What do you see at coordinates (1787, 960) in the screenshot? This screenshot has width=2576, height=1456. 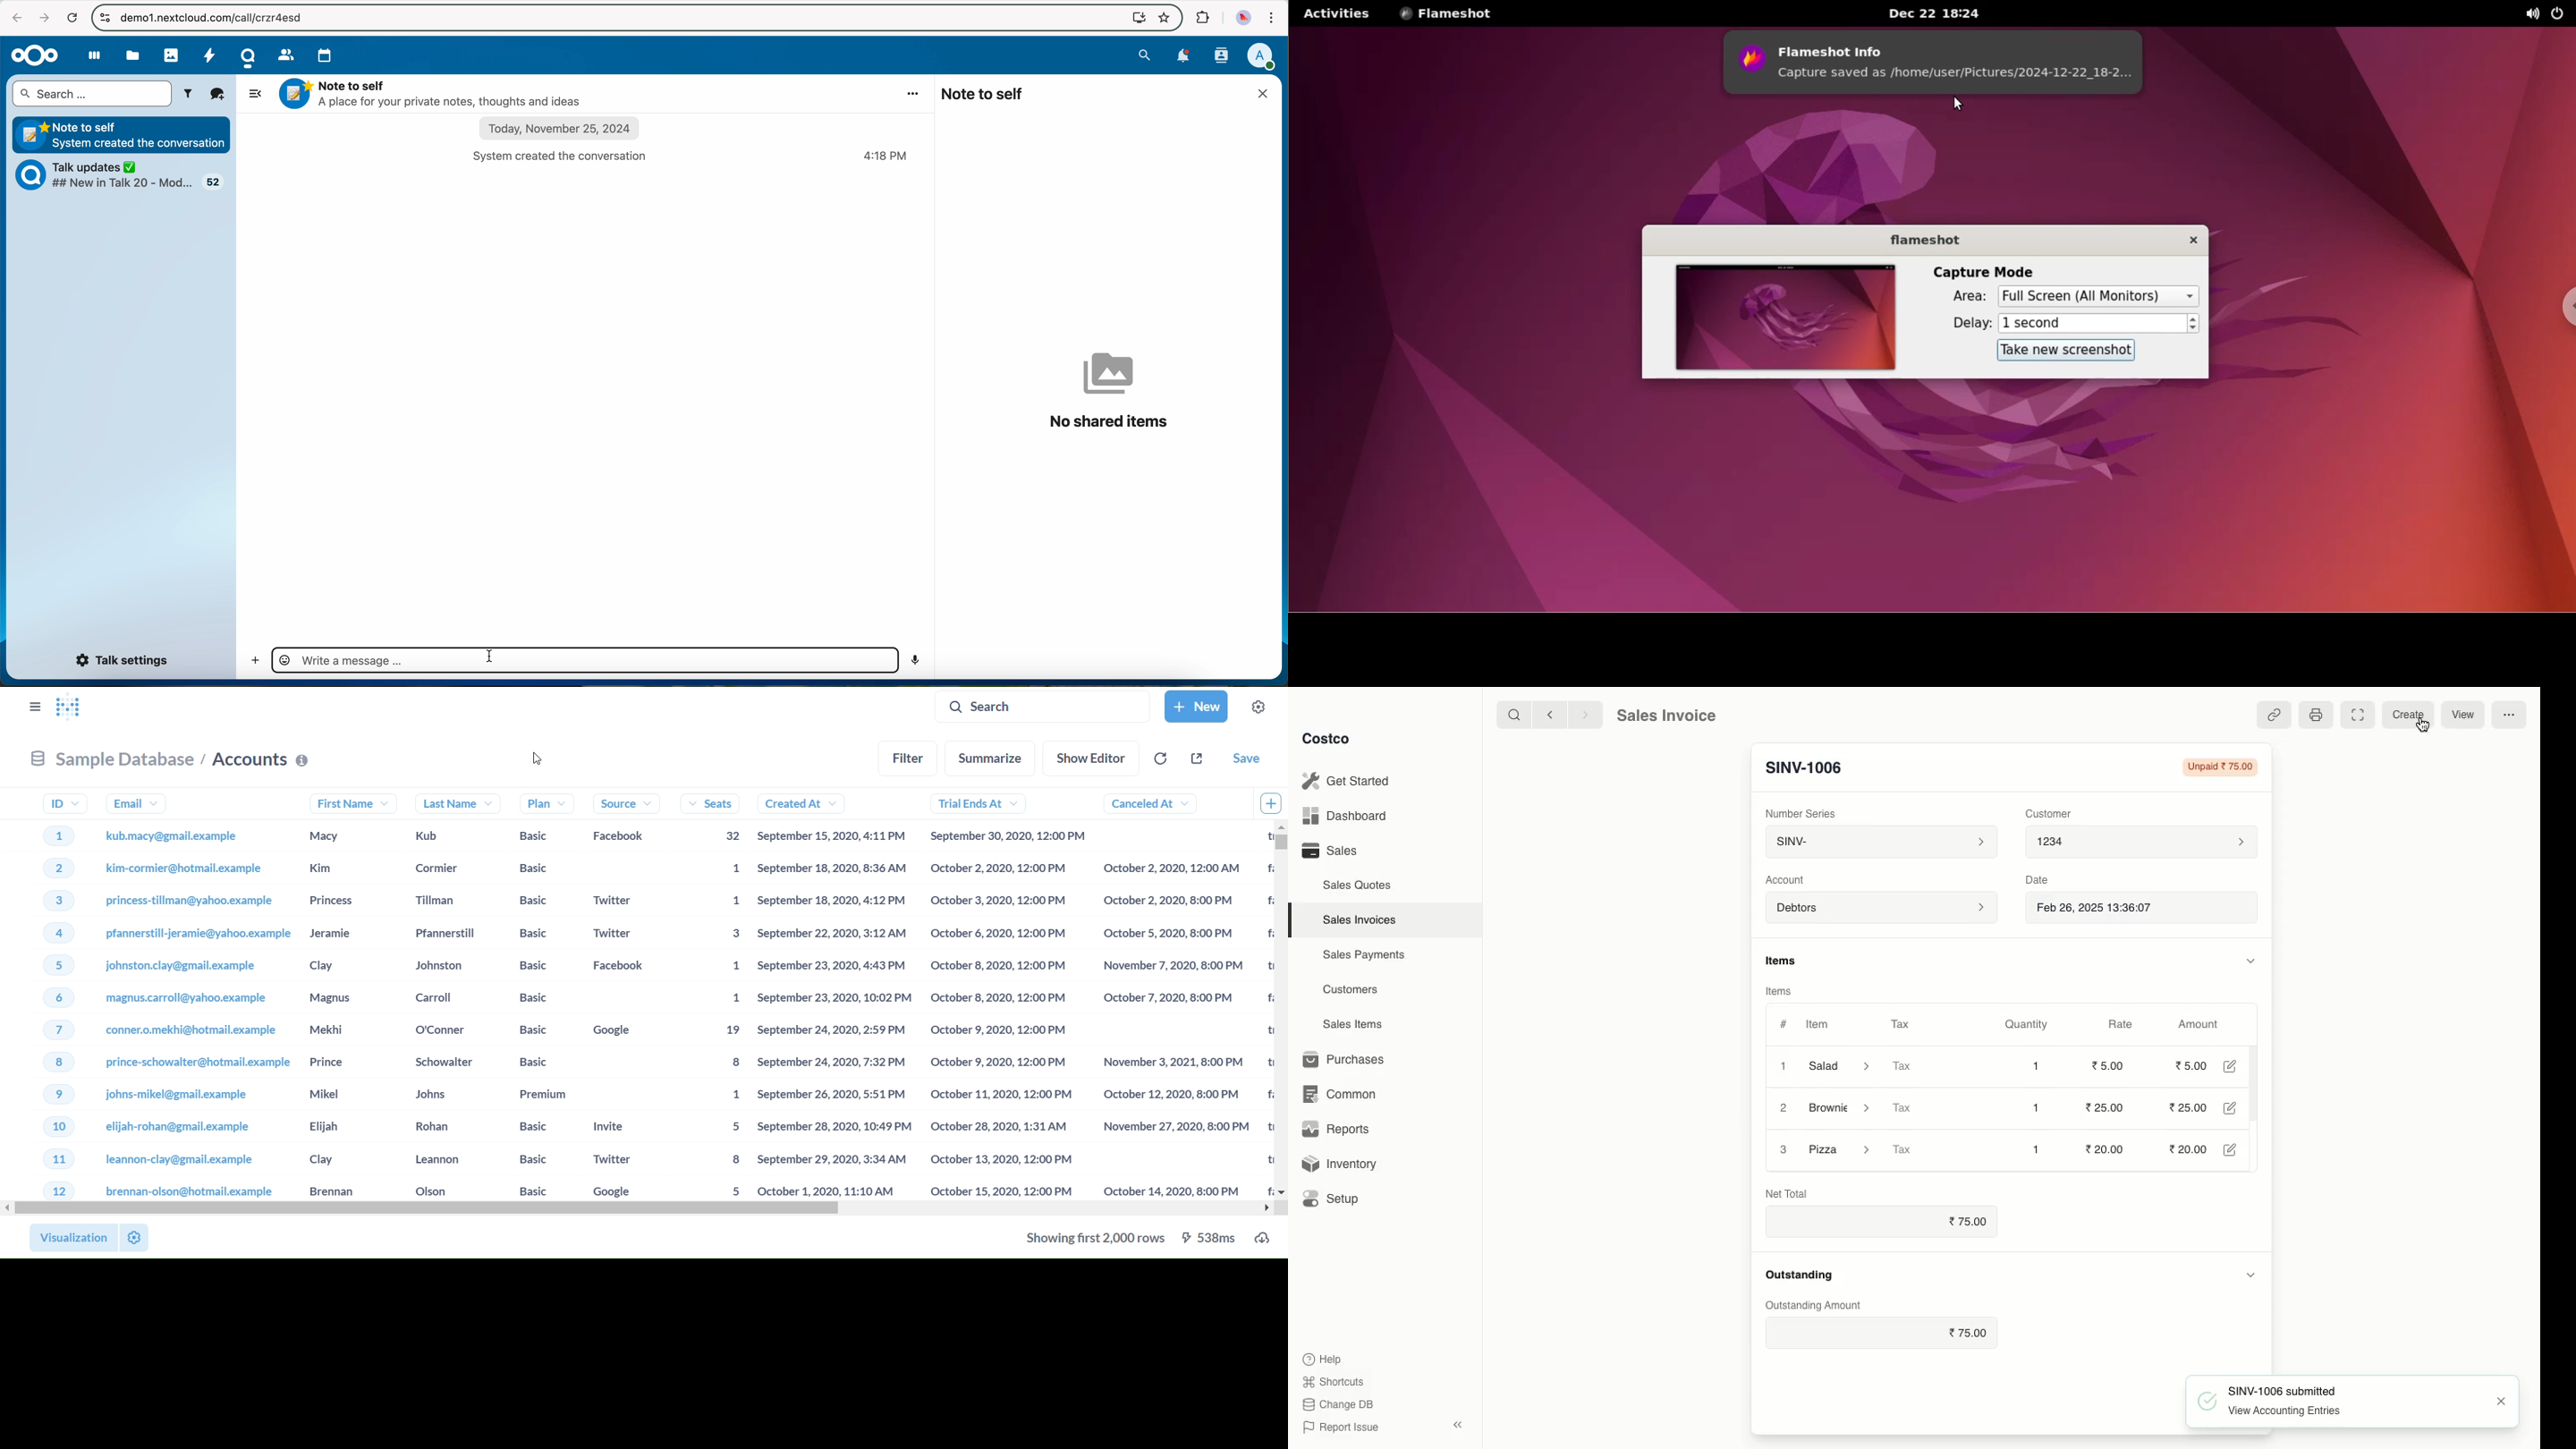 I see `Items` at bounding box center [1787, 960].